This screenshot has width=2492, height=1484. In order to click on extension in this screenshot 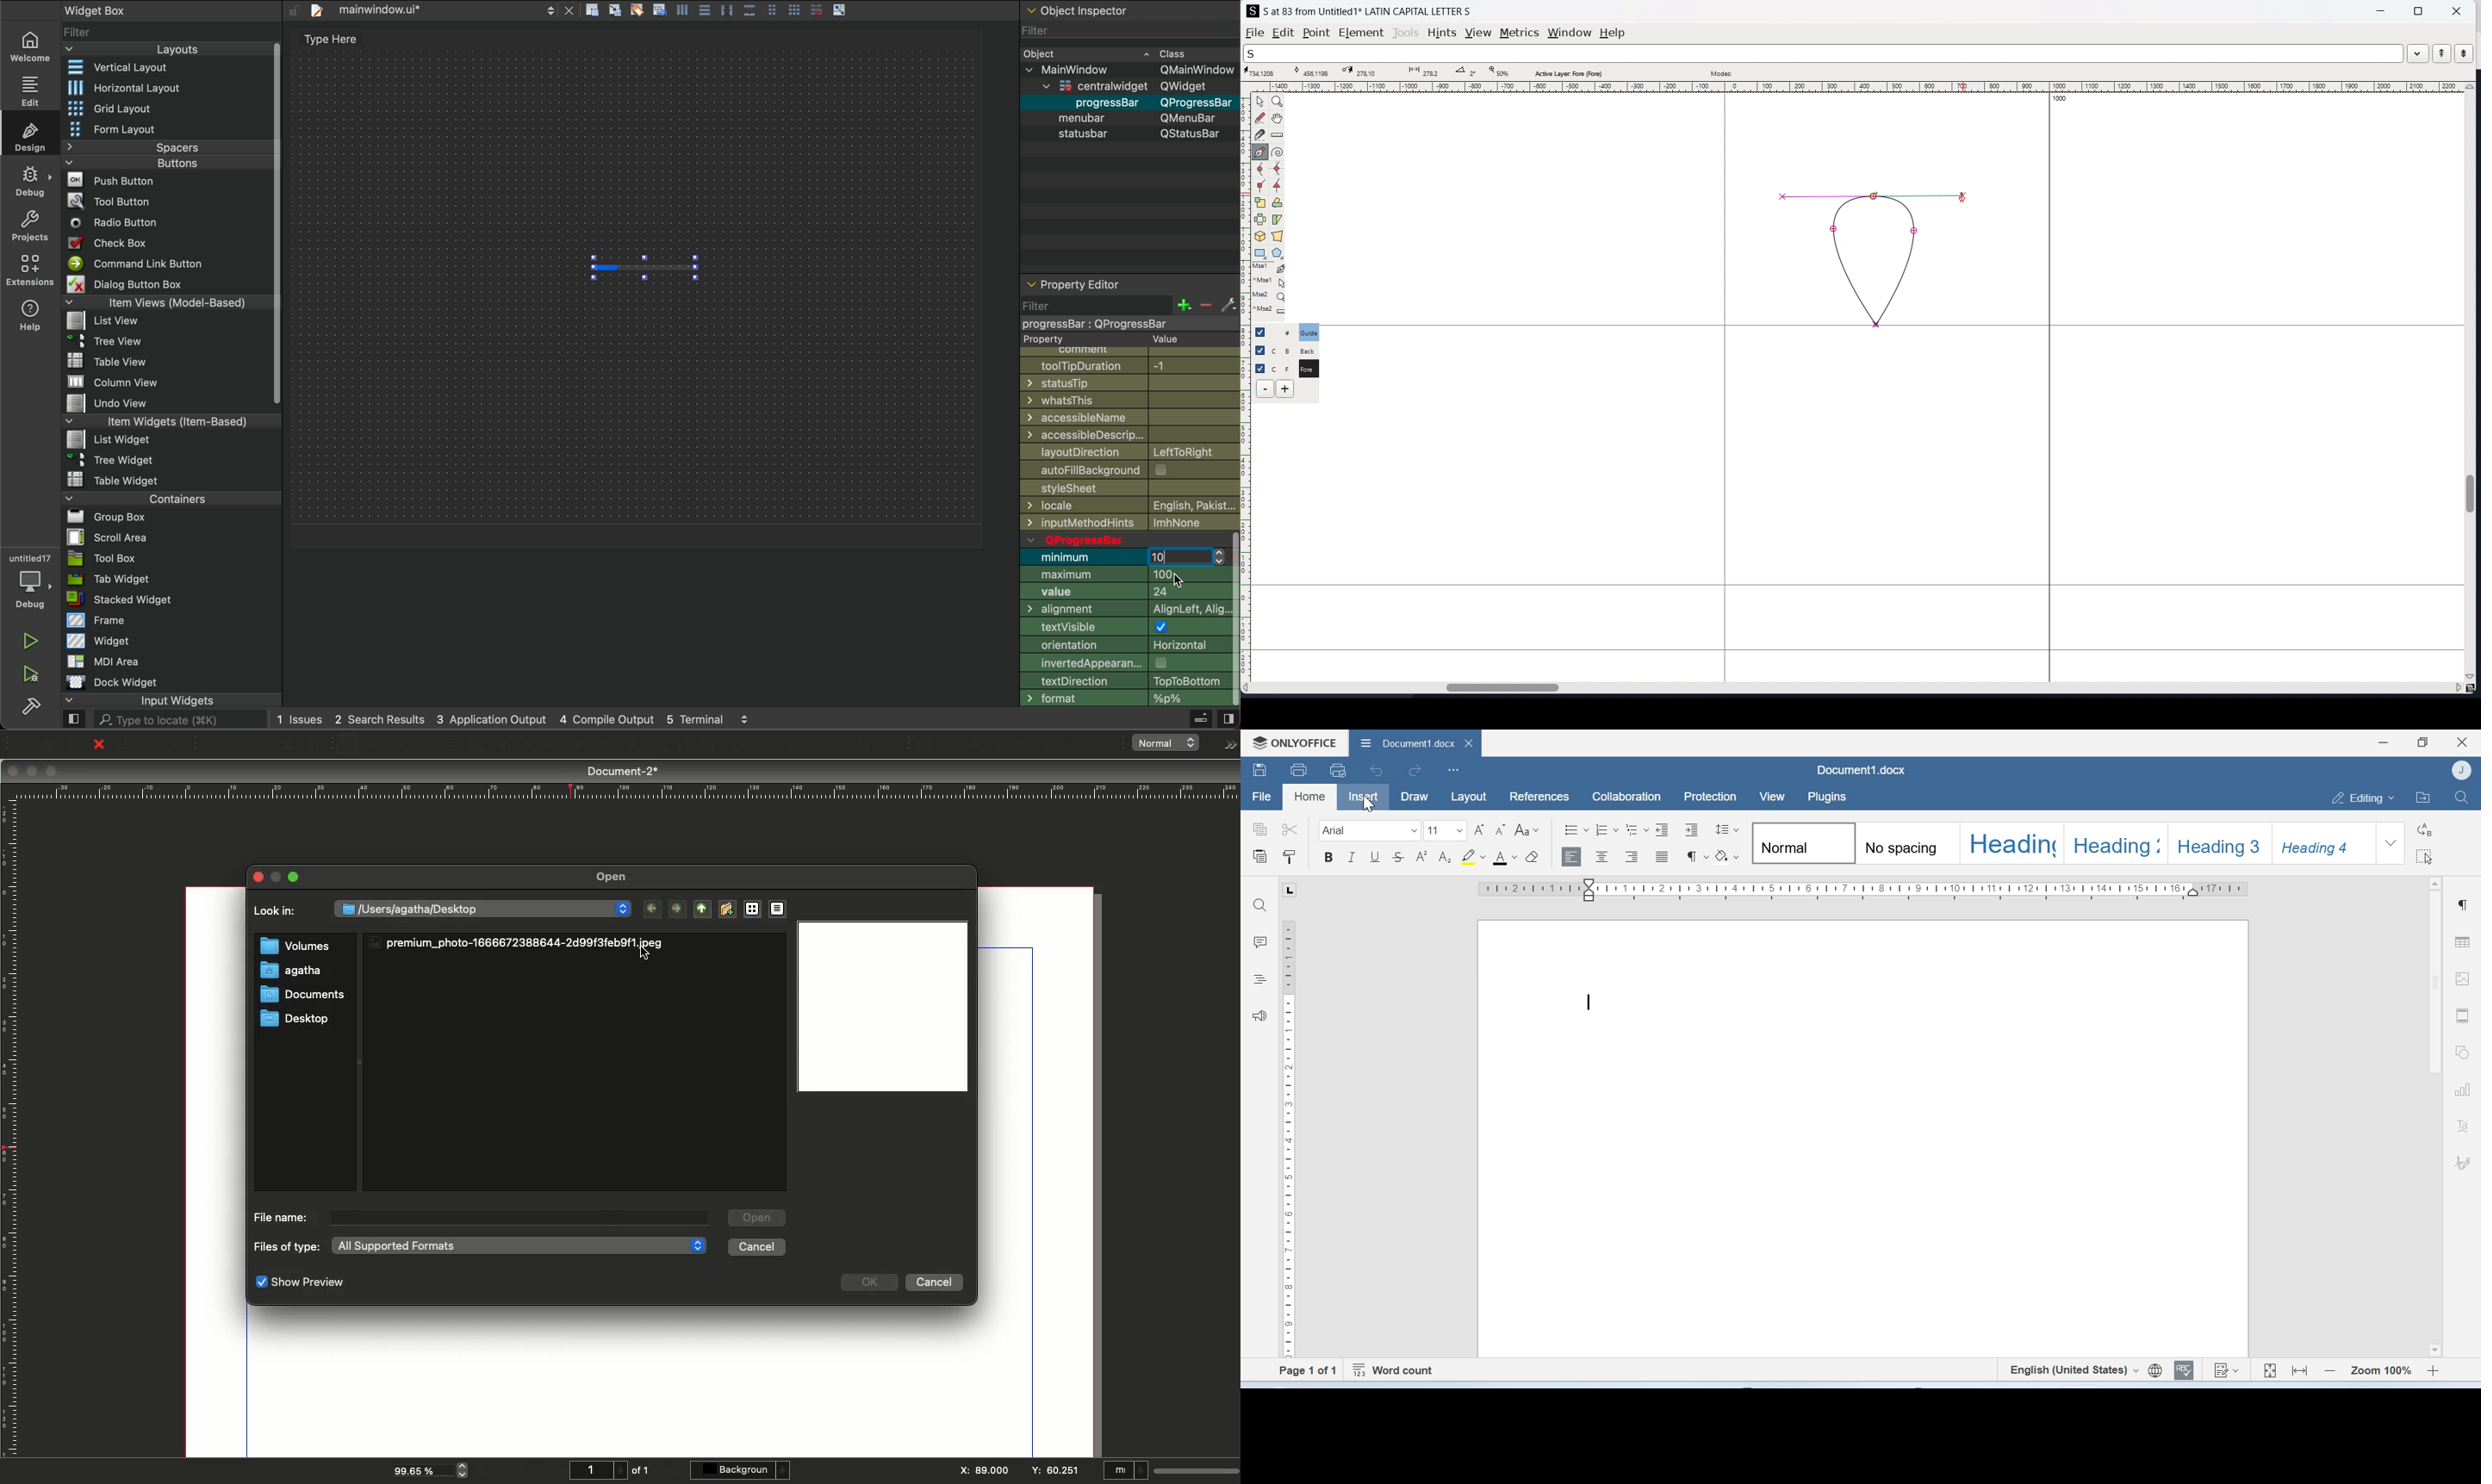, I will do `click(31, 270)`.